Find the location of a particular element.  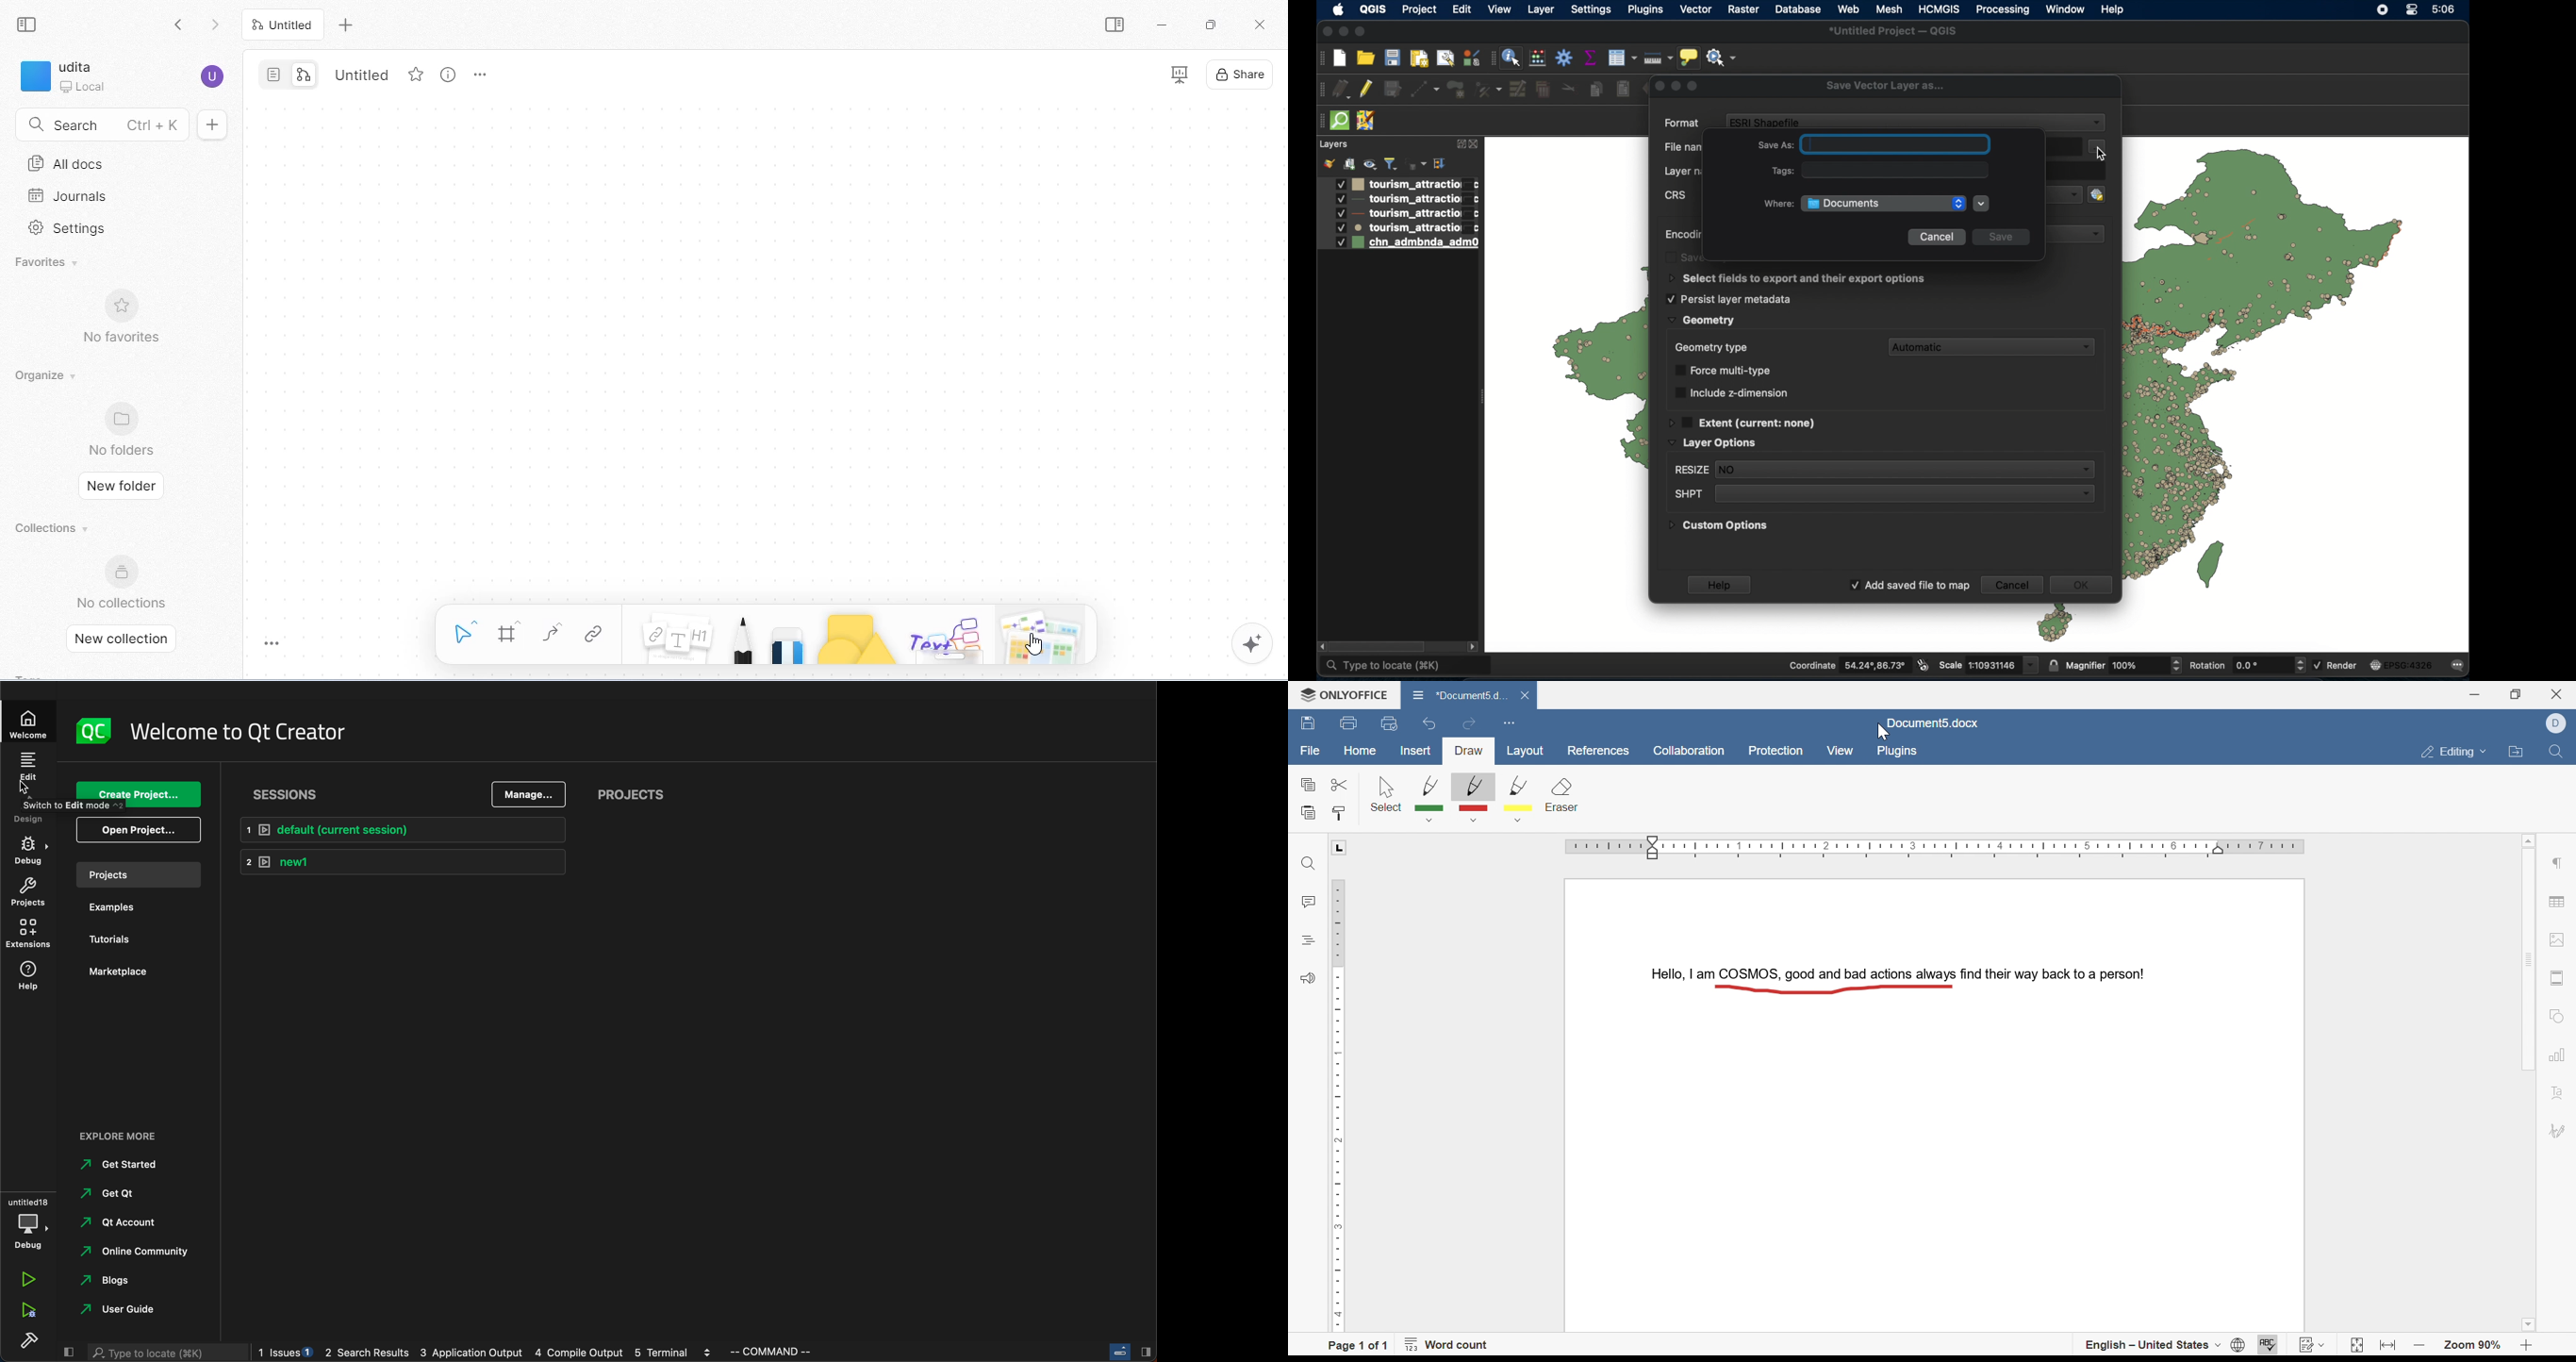

select crs is located at coordinates (2104, 194).